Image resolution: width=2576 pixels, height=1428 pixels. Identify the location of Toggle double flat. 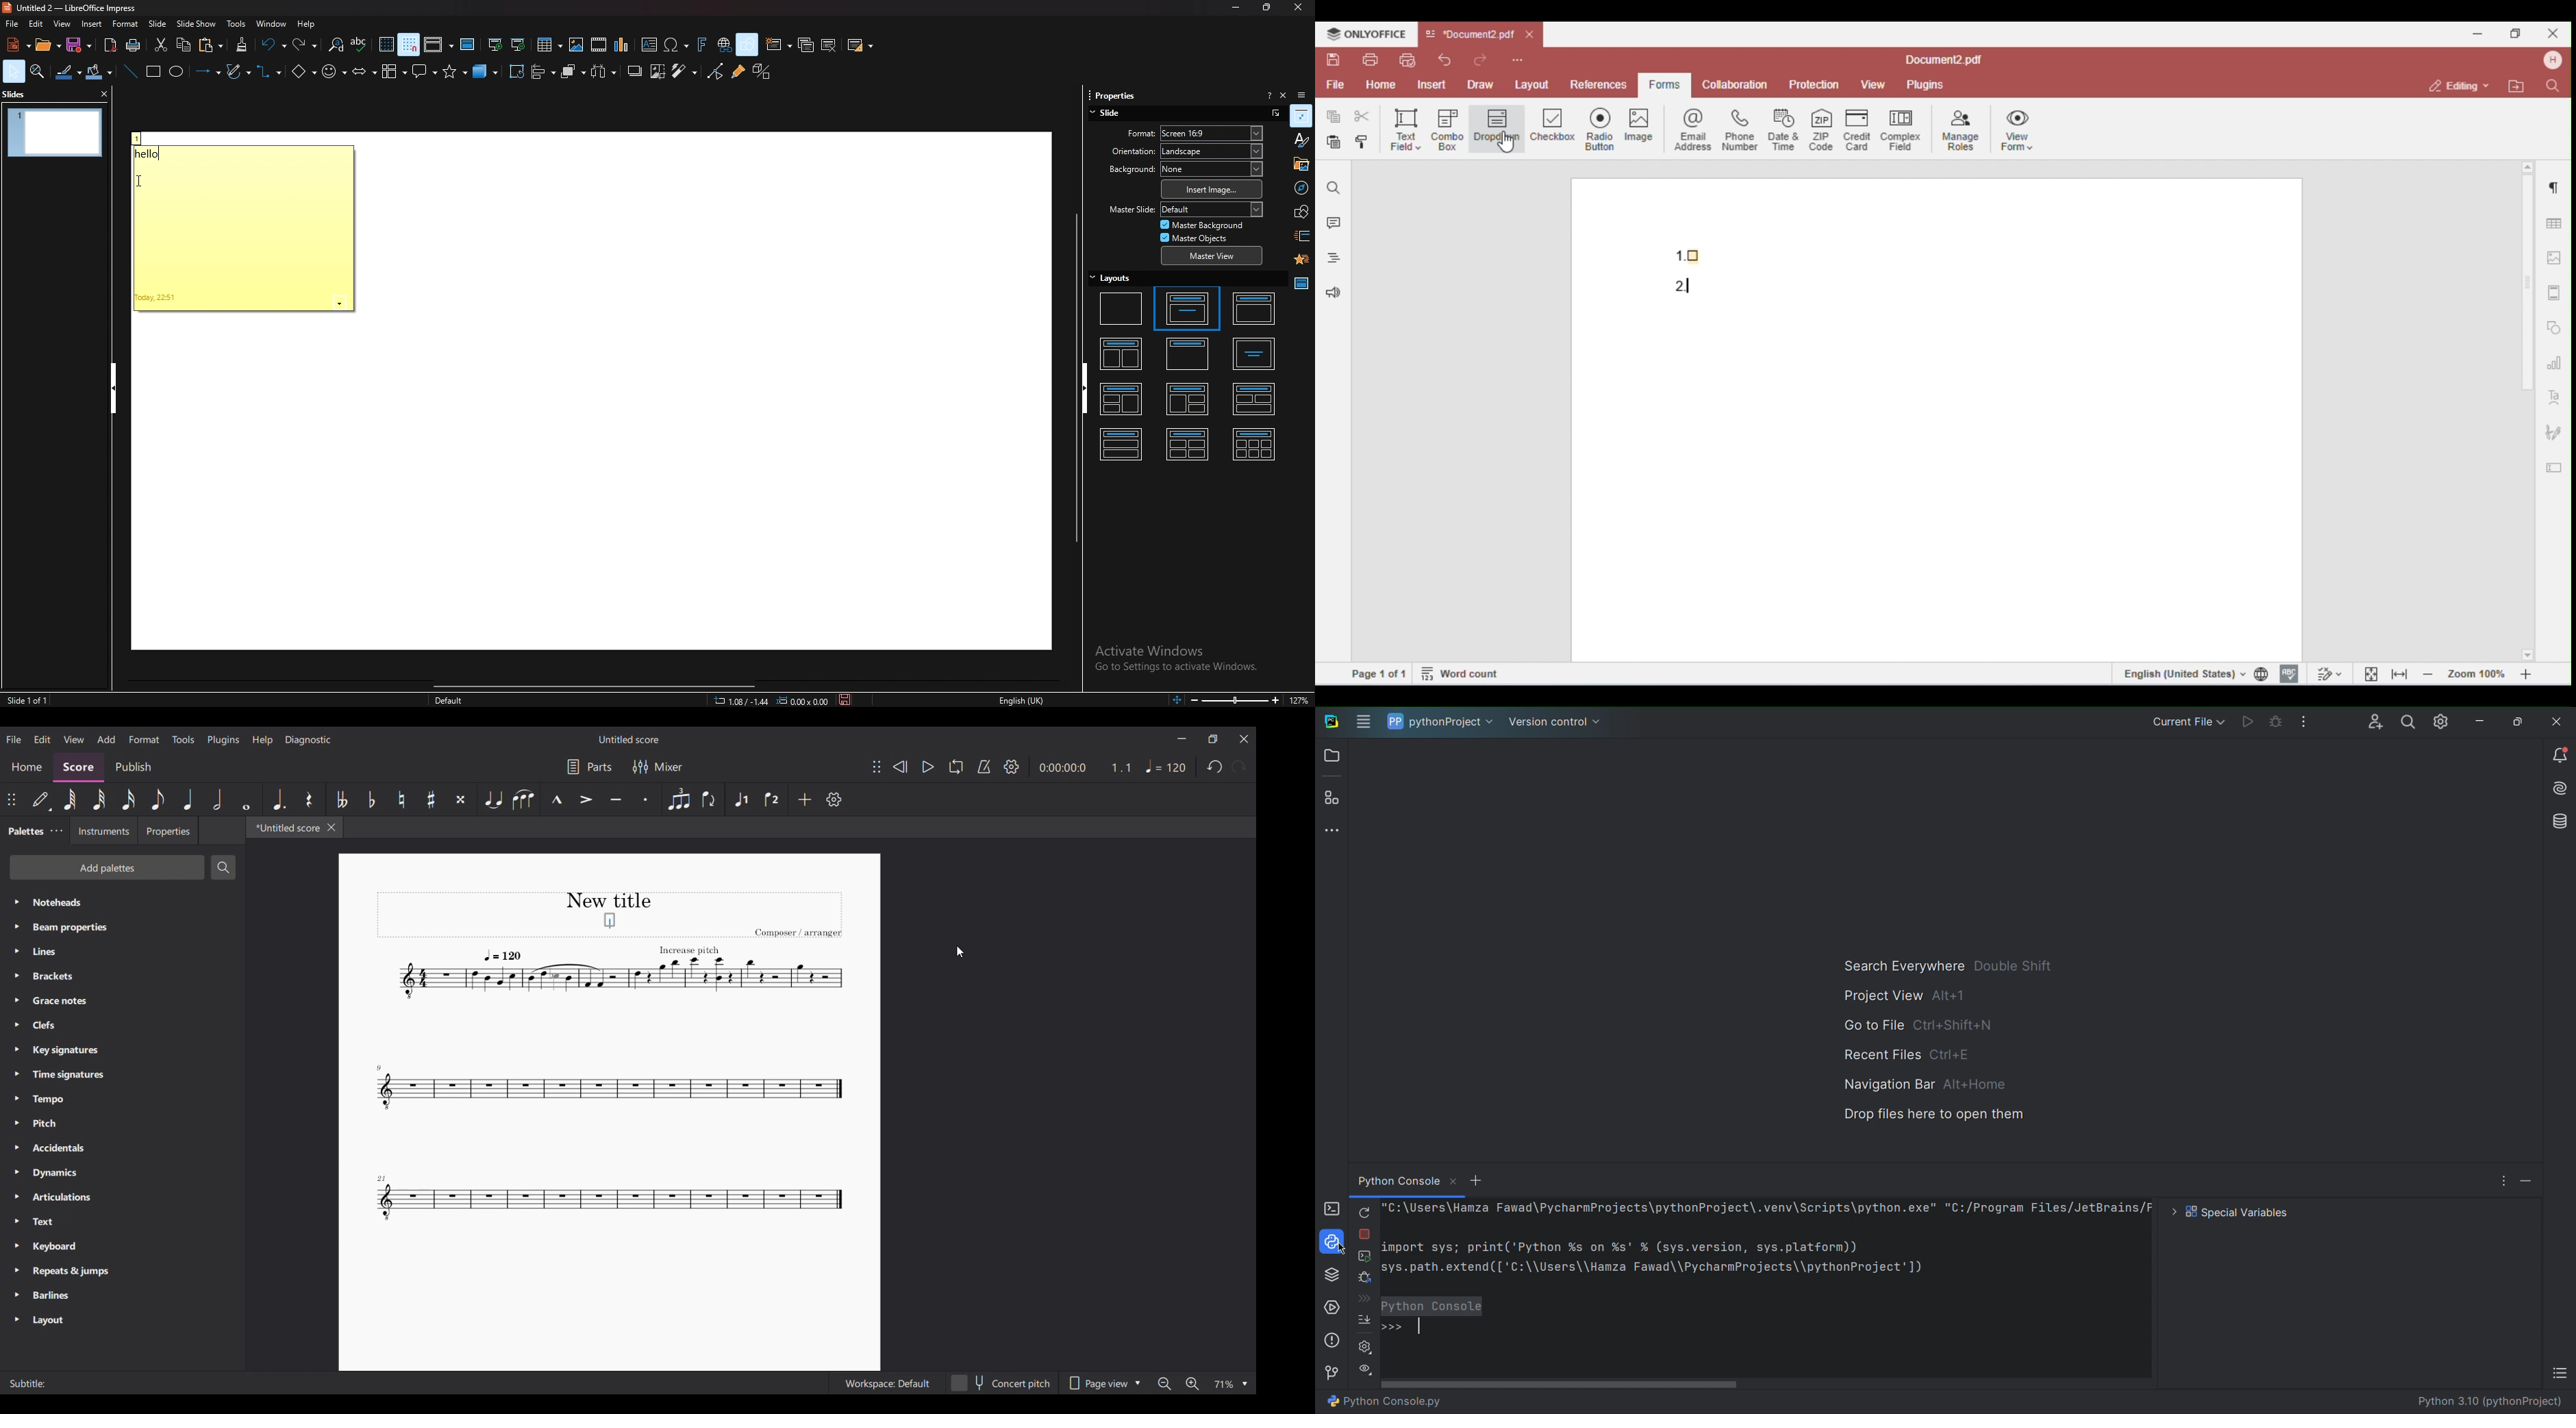
(341, 800).